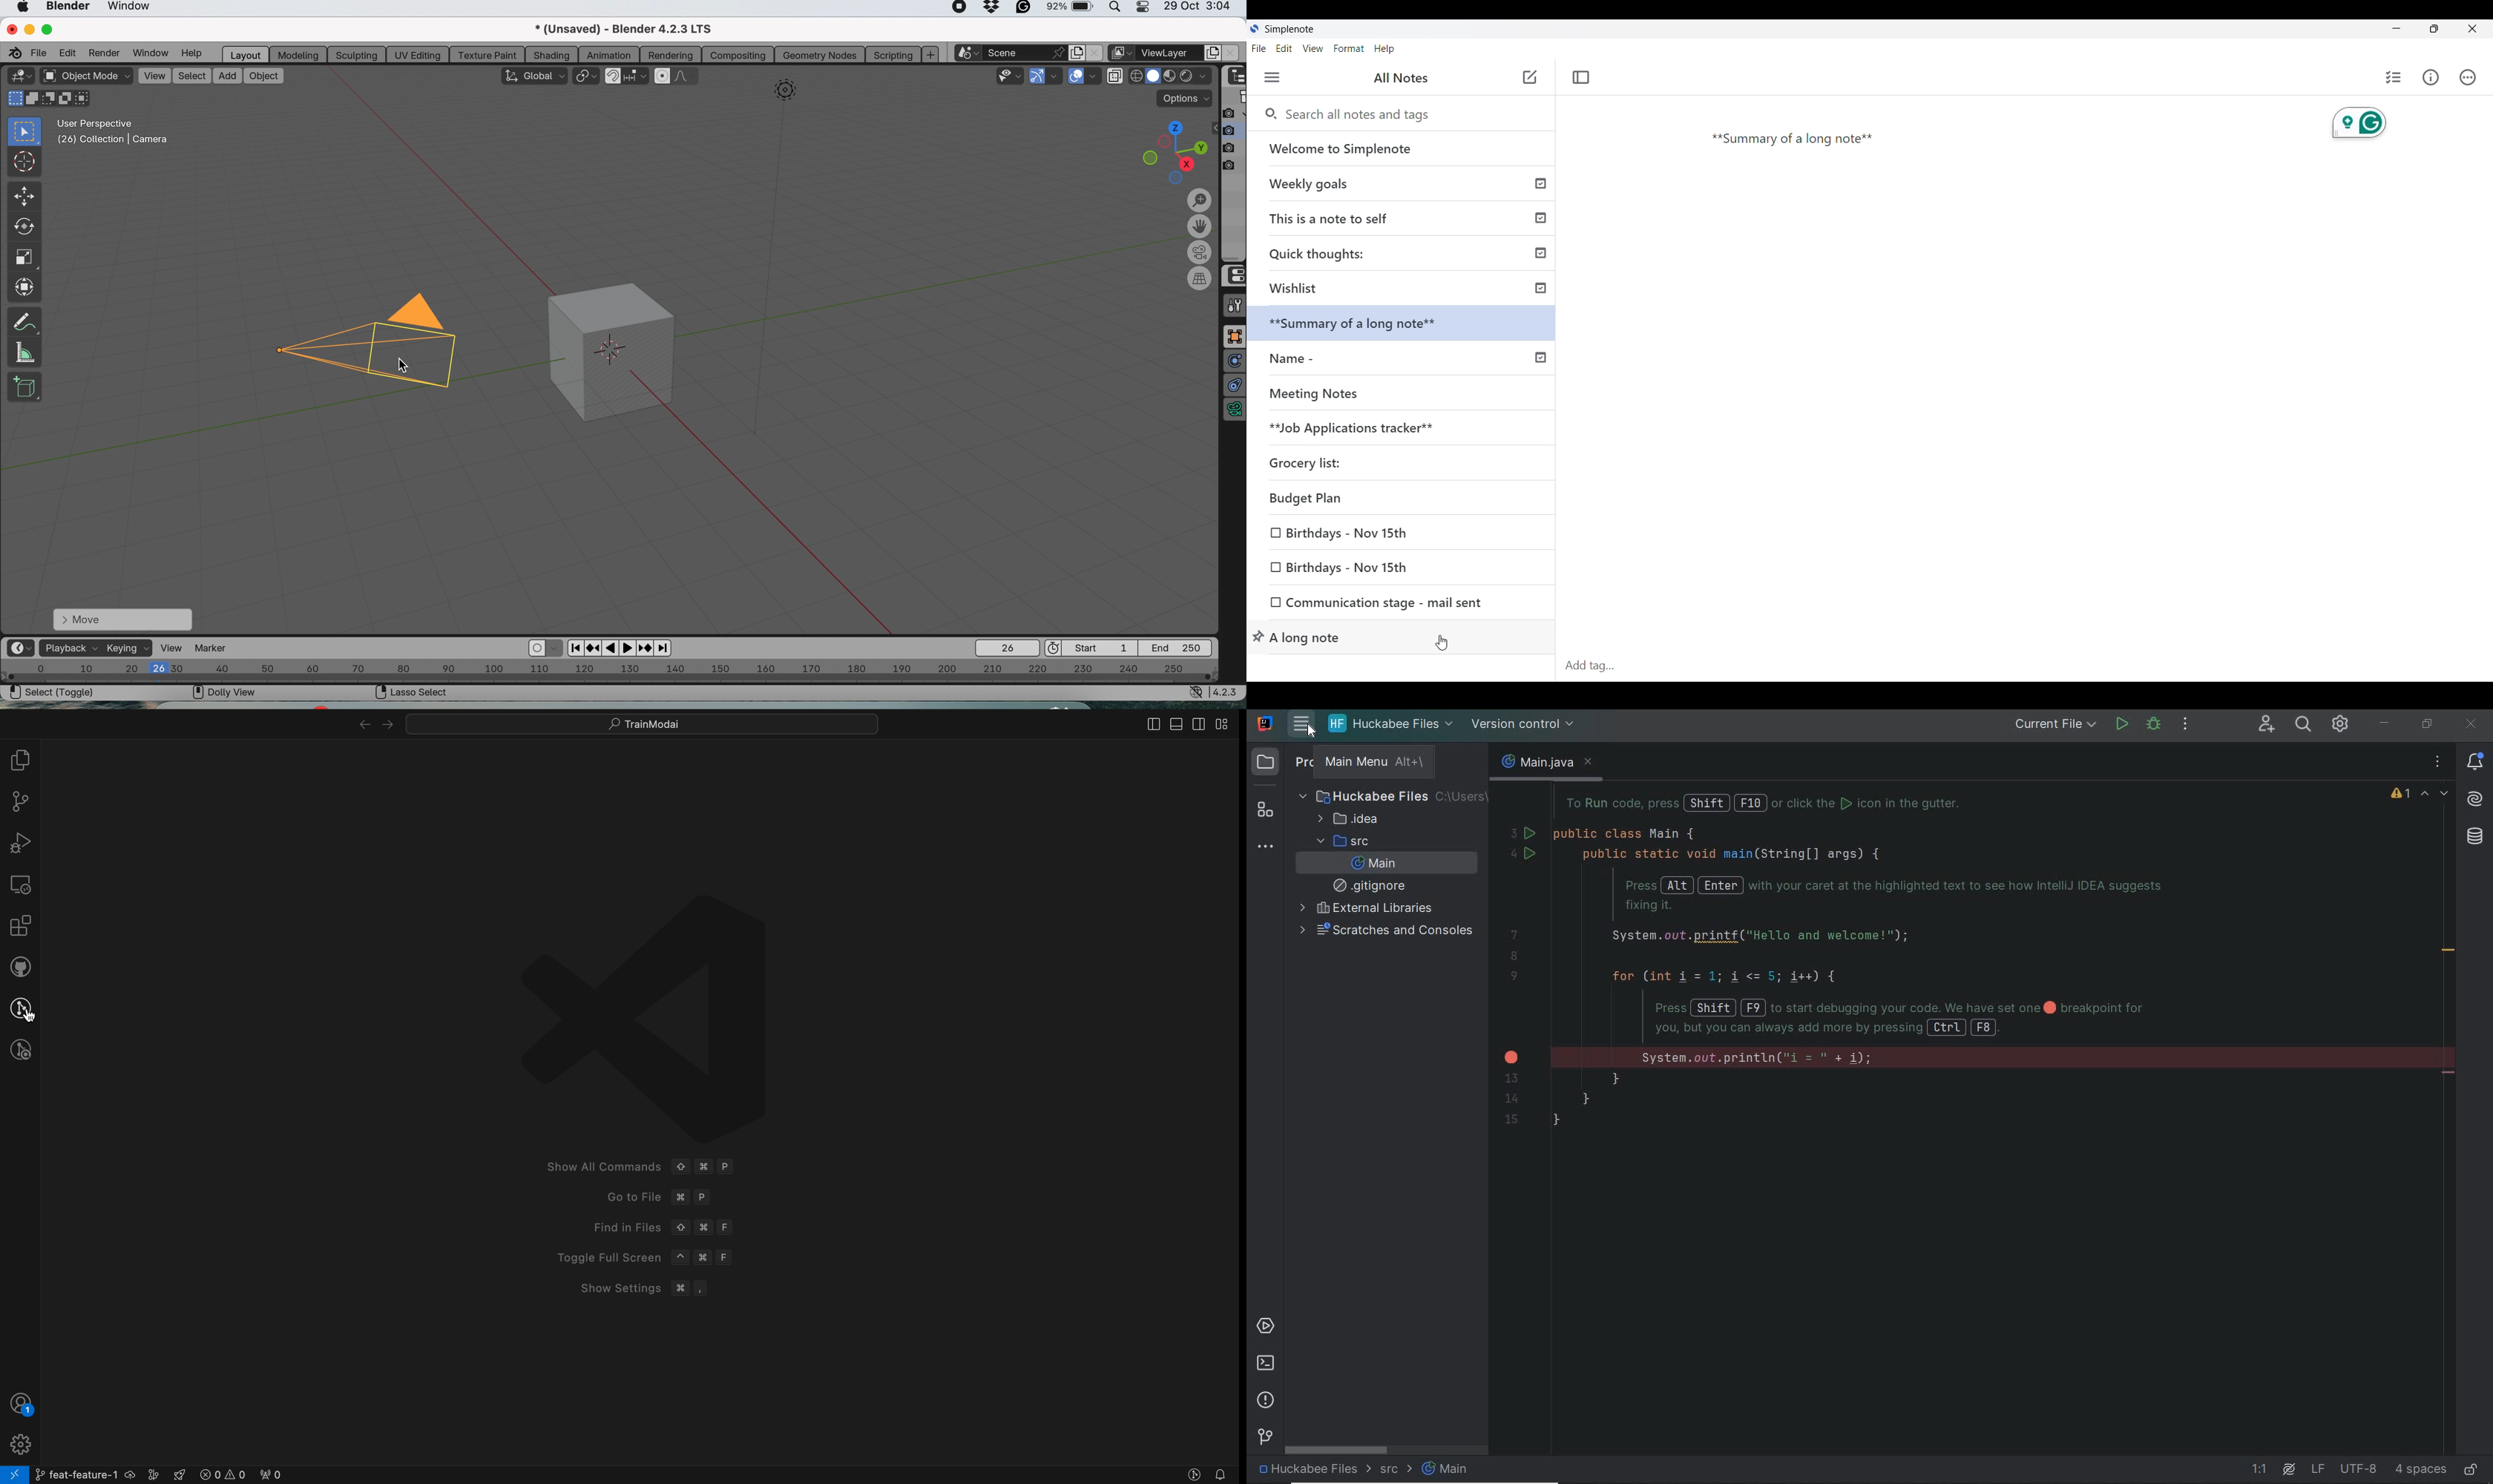 The width and height of the screenshot is (2520, 1484). Describe the element at coordinates (1119, 54) in the screenshot. I see `active workspace` at that location.